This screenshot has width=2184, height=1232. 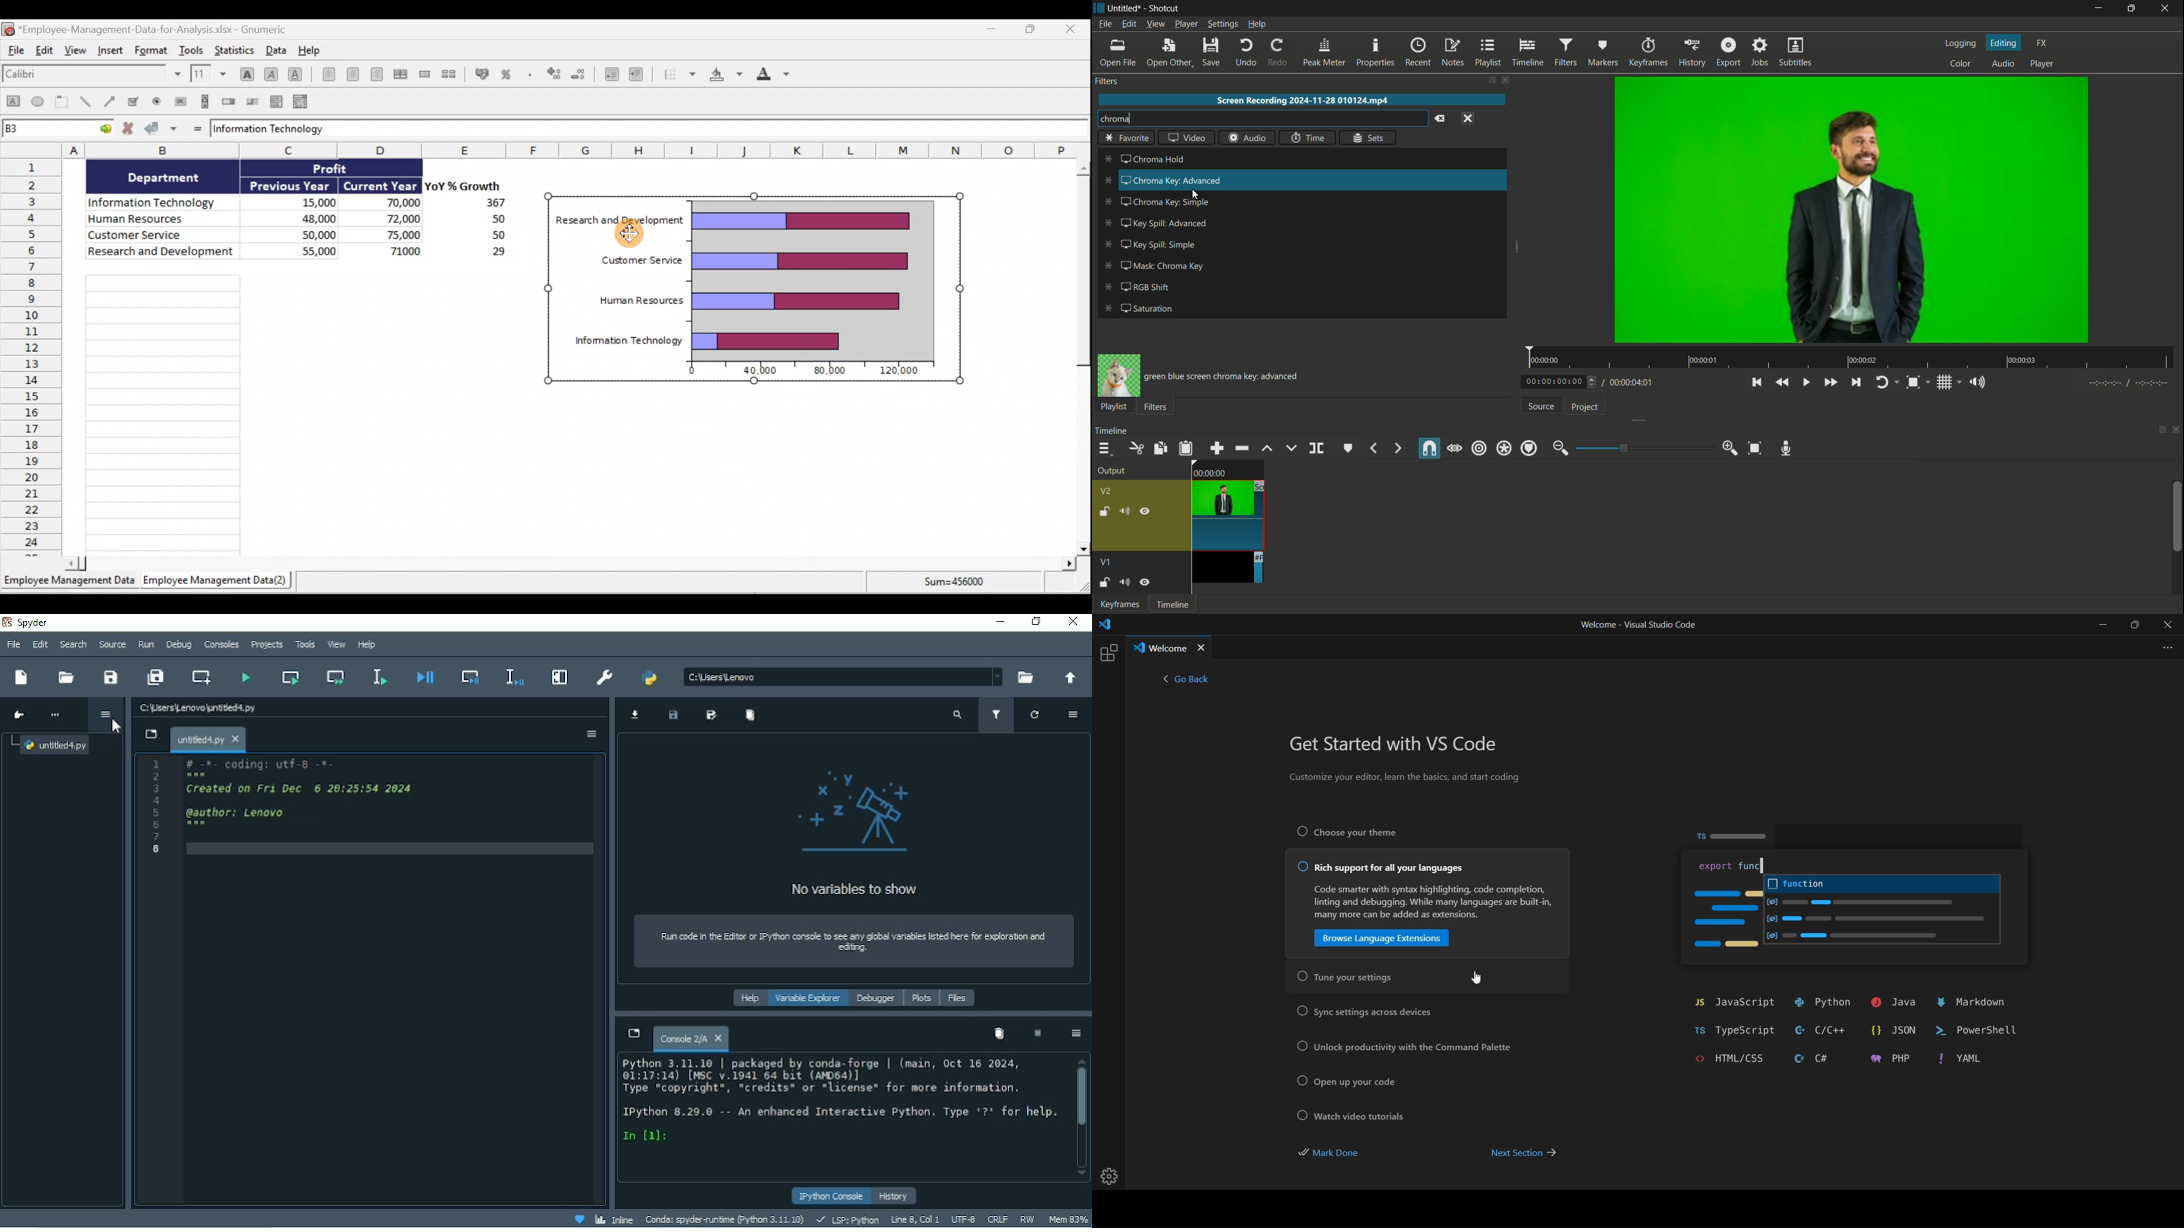 I want to click on Preferences, so click(x=604, y=677).